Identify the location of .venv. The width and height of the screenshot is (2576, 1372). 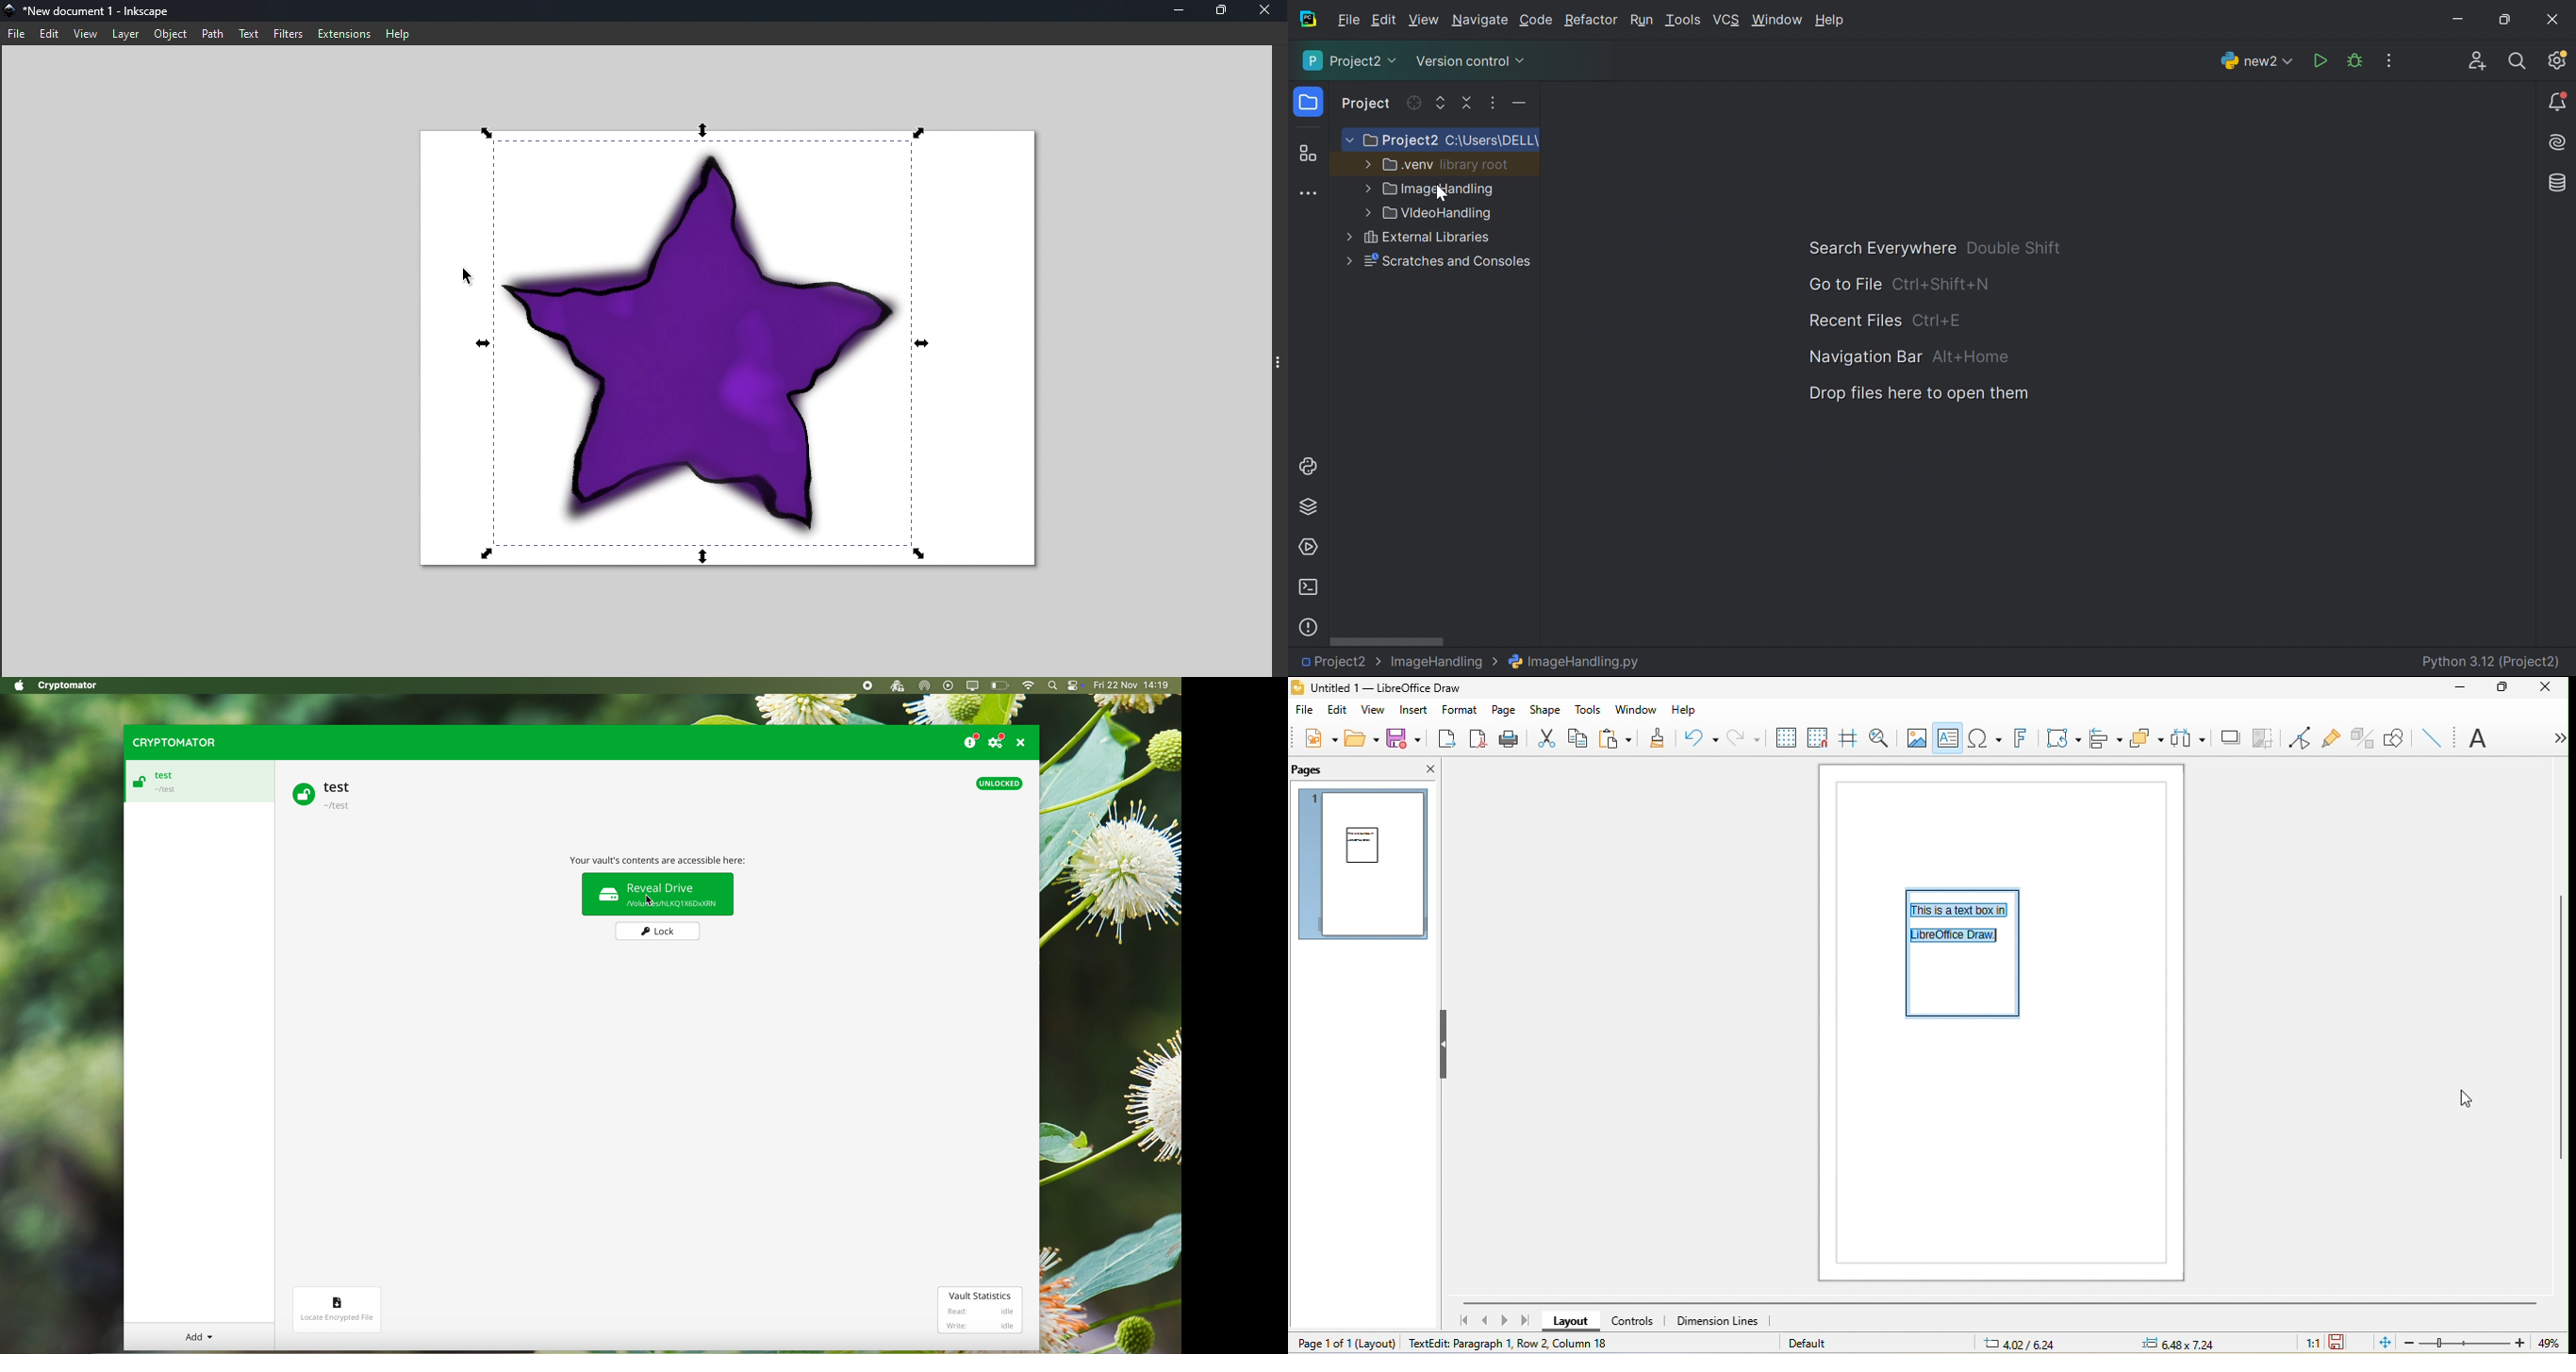
(1408, 165).